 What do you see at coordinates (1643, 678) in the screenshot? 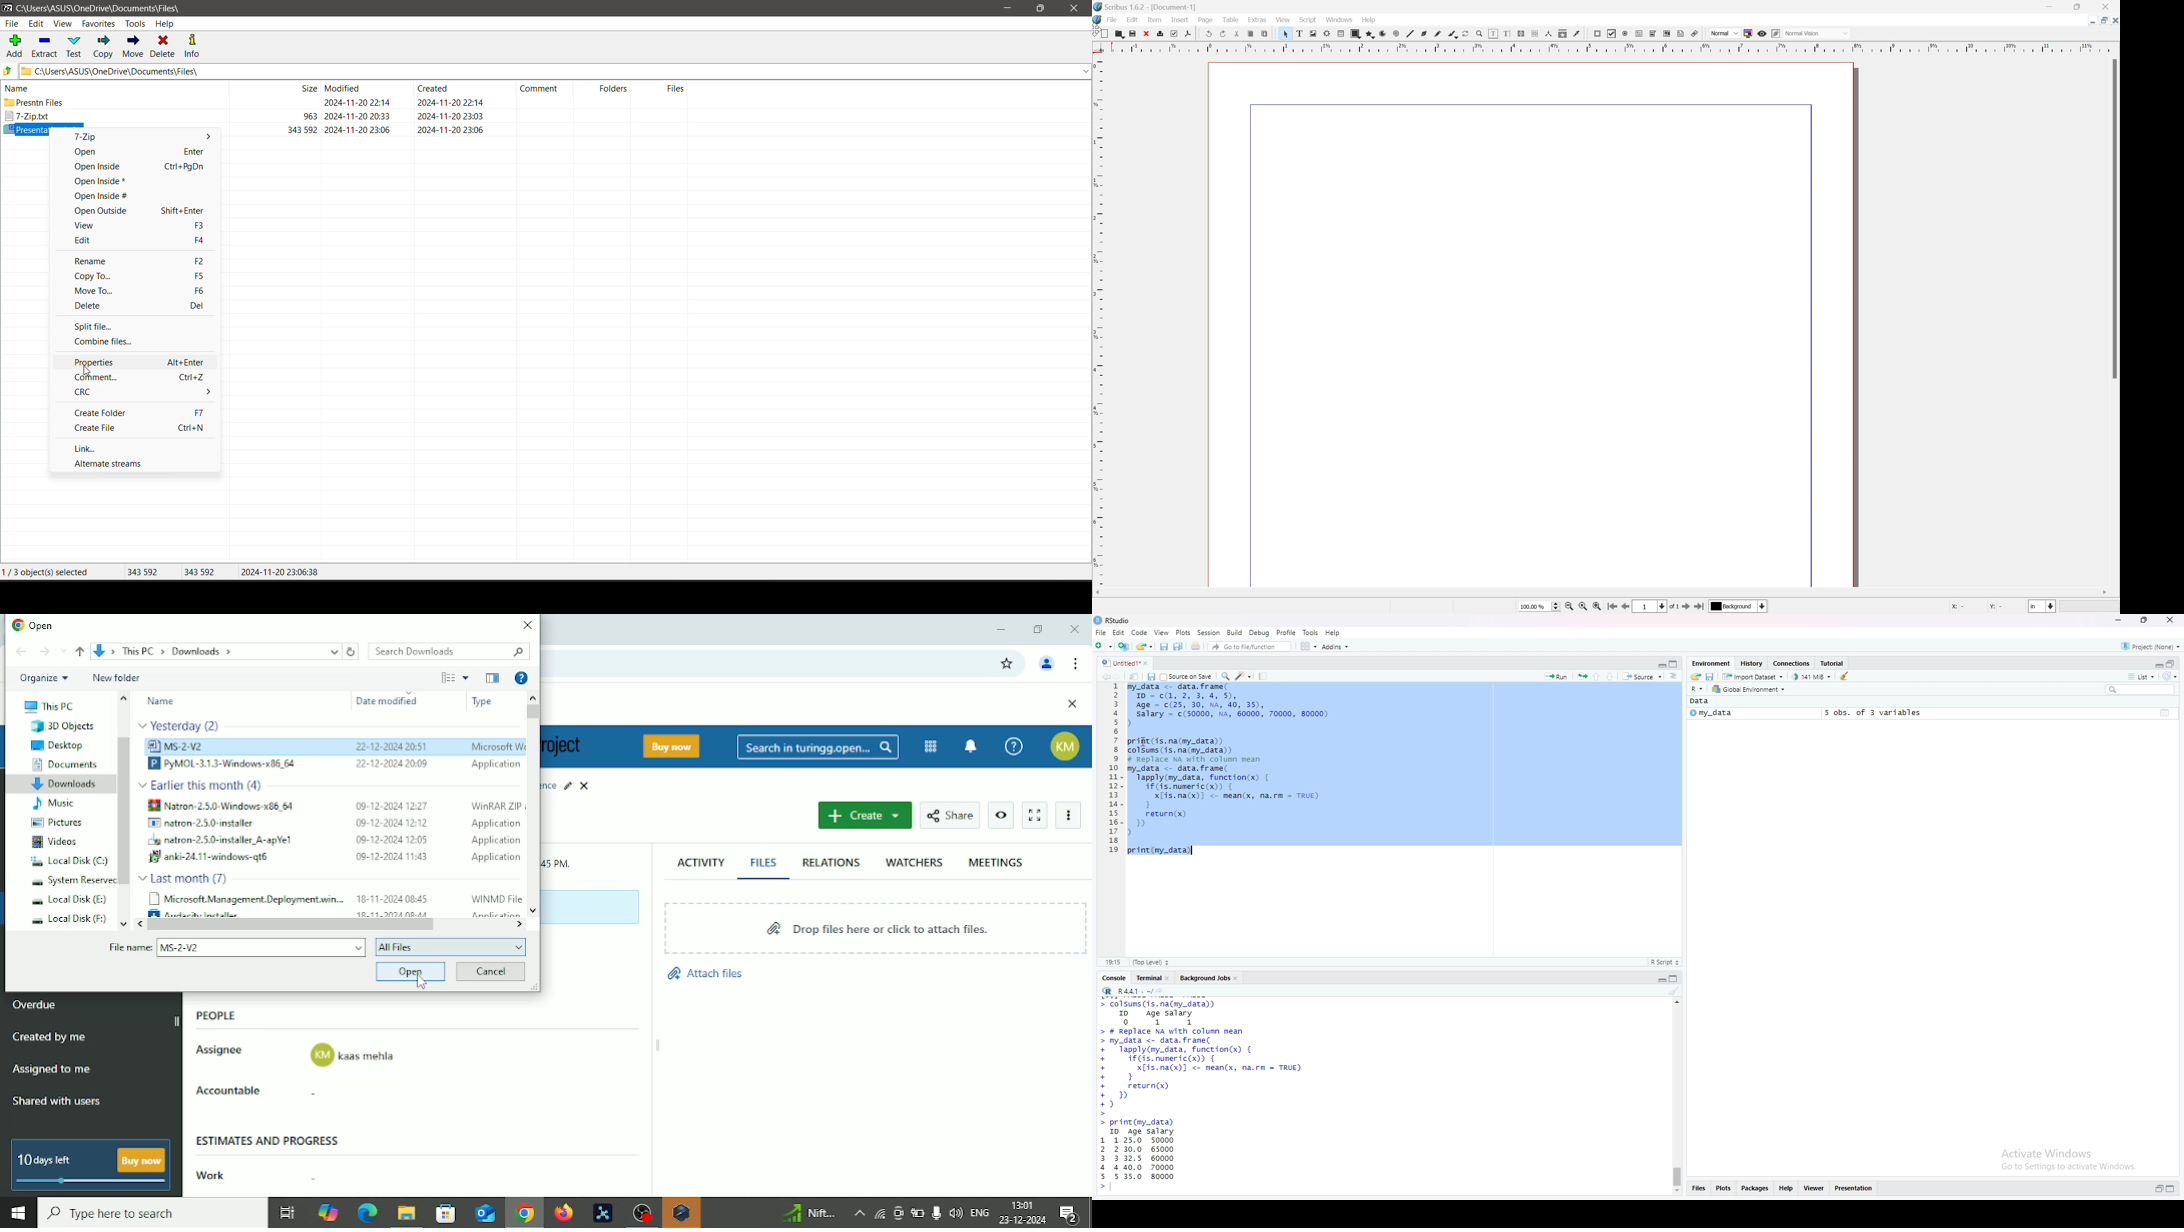
I see `source` at bounding box center [1643, 678].